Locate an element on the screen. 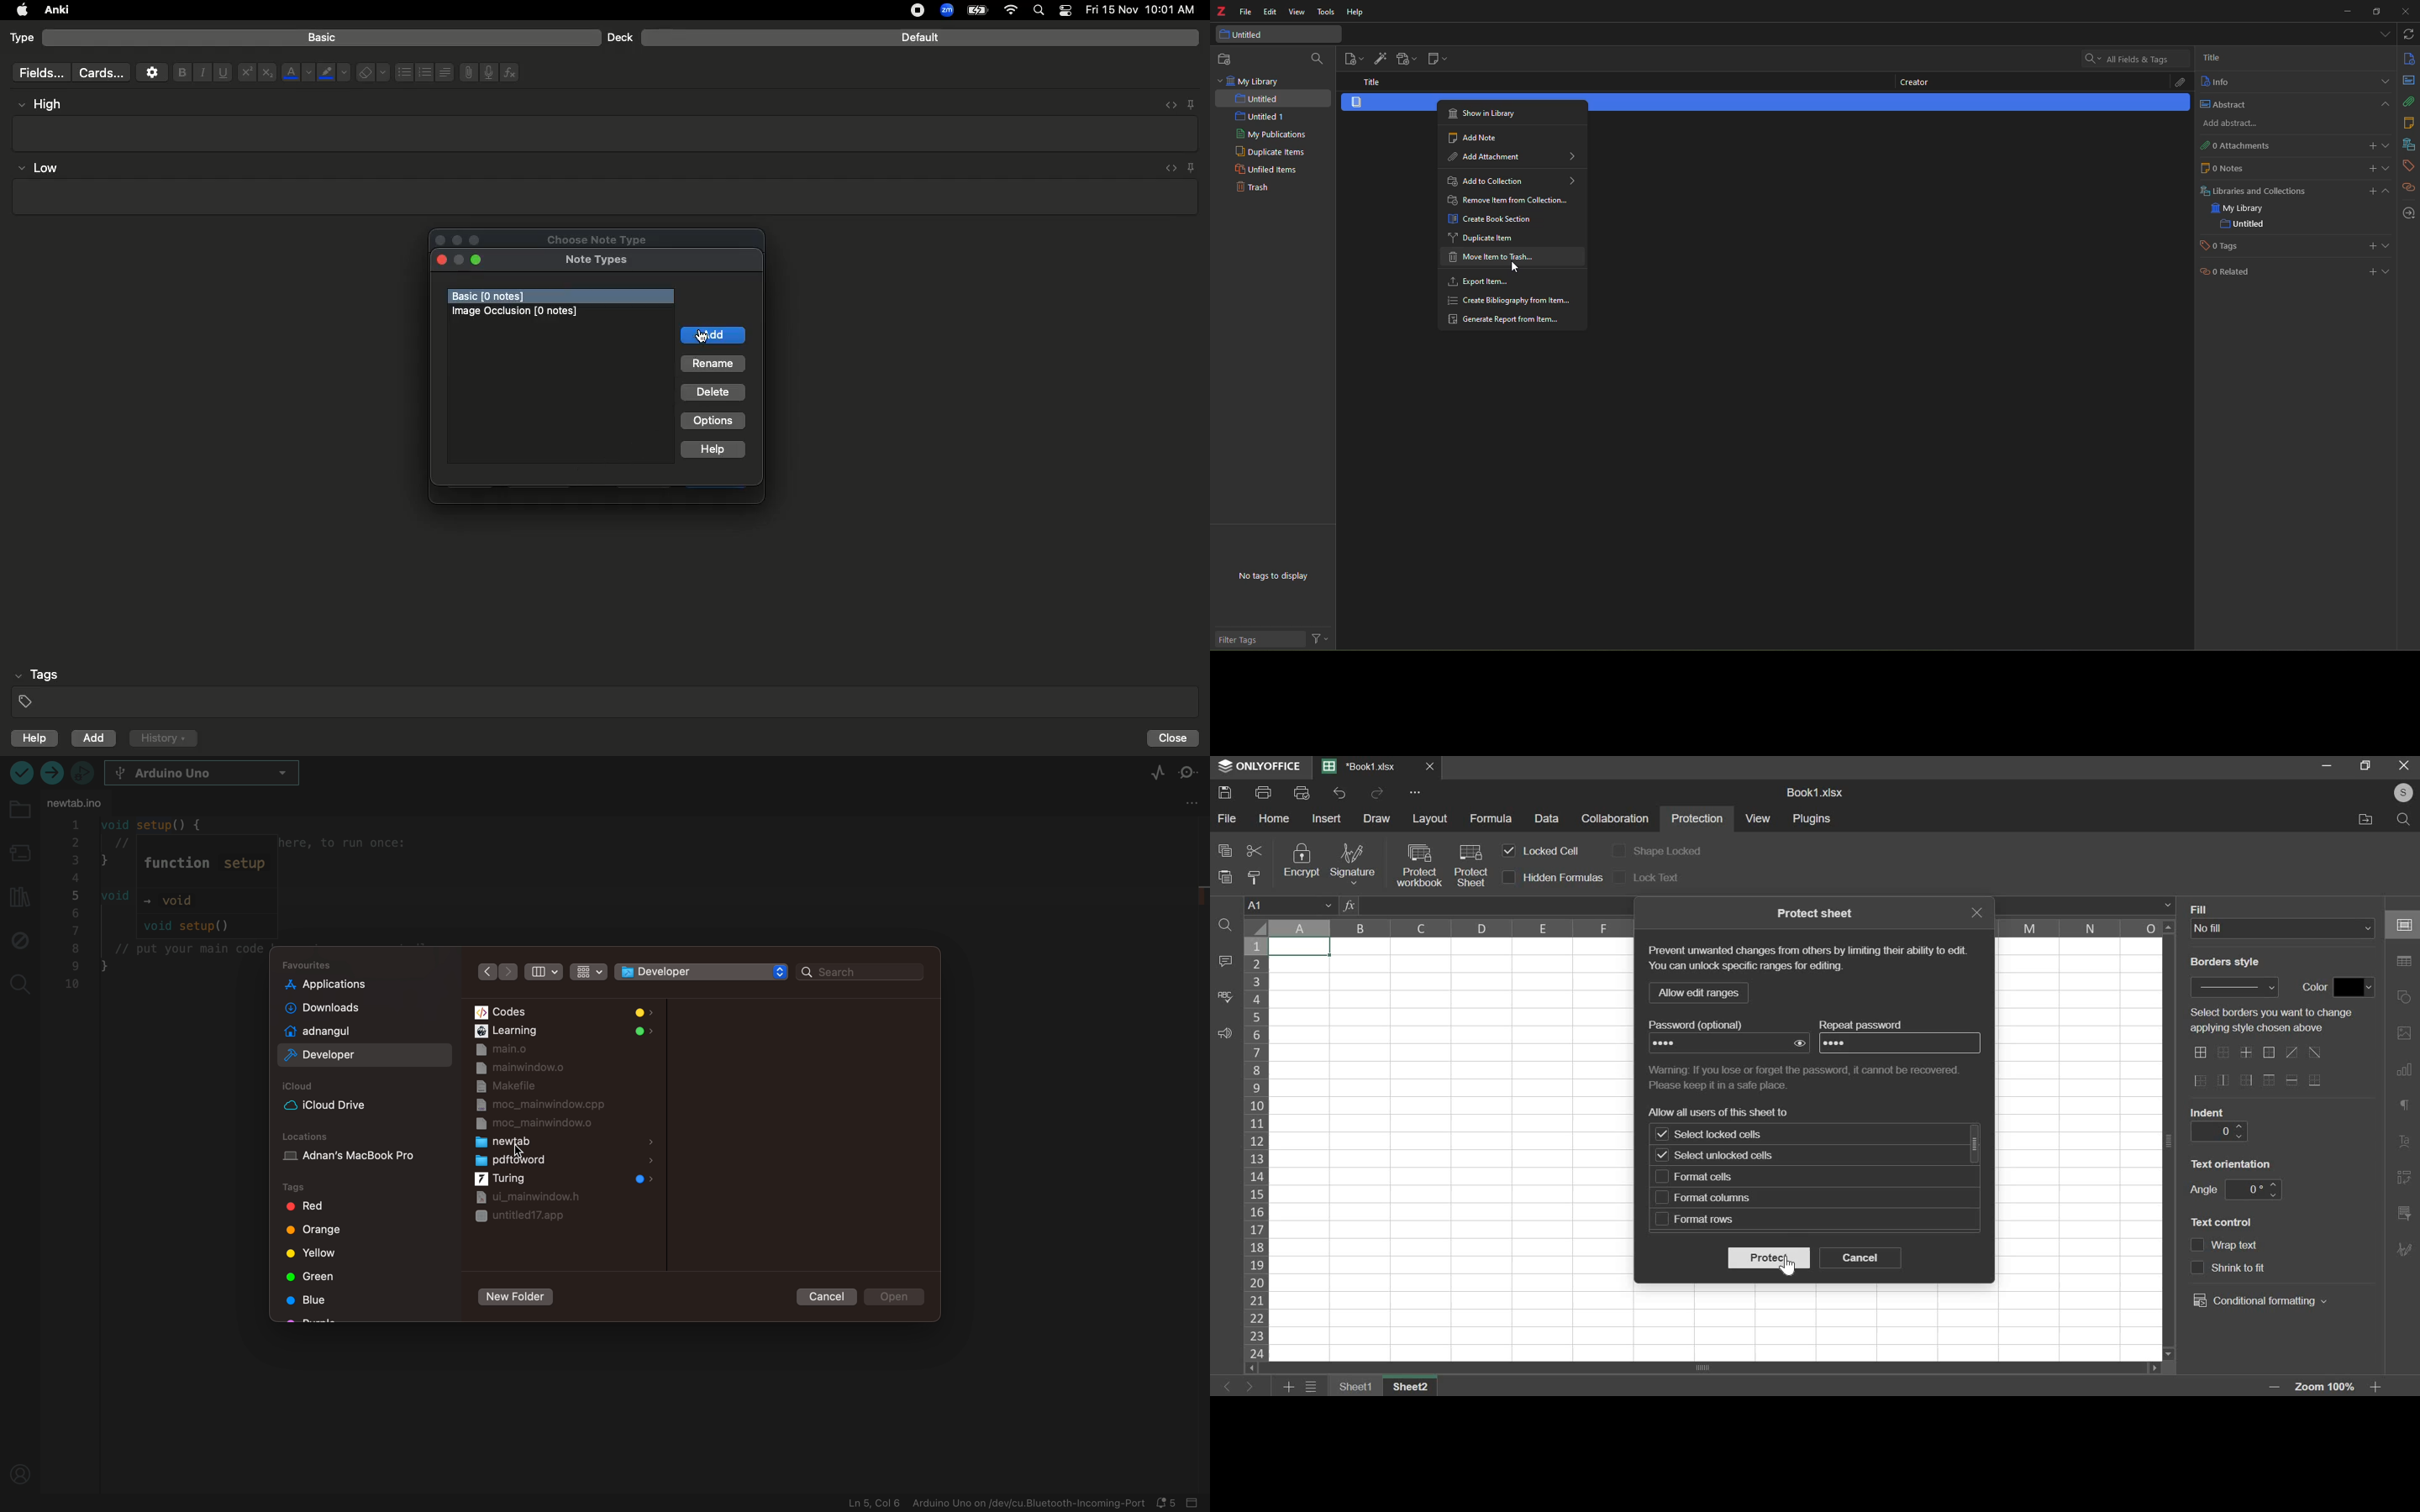 The image size is (2436, 1512). Minimize is located at coordinates (480, 260).